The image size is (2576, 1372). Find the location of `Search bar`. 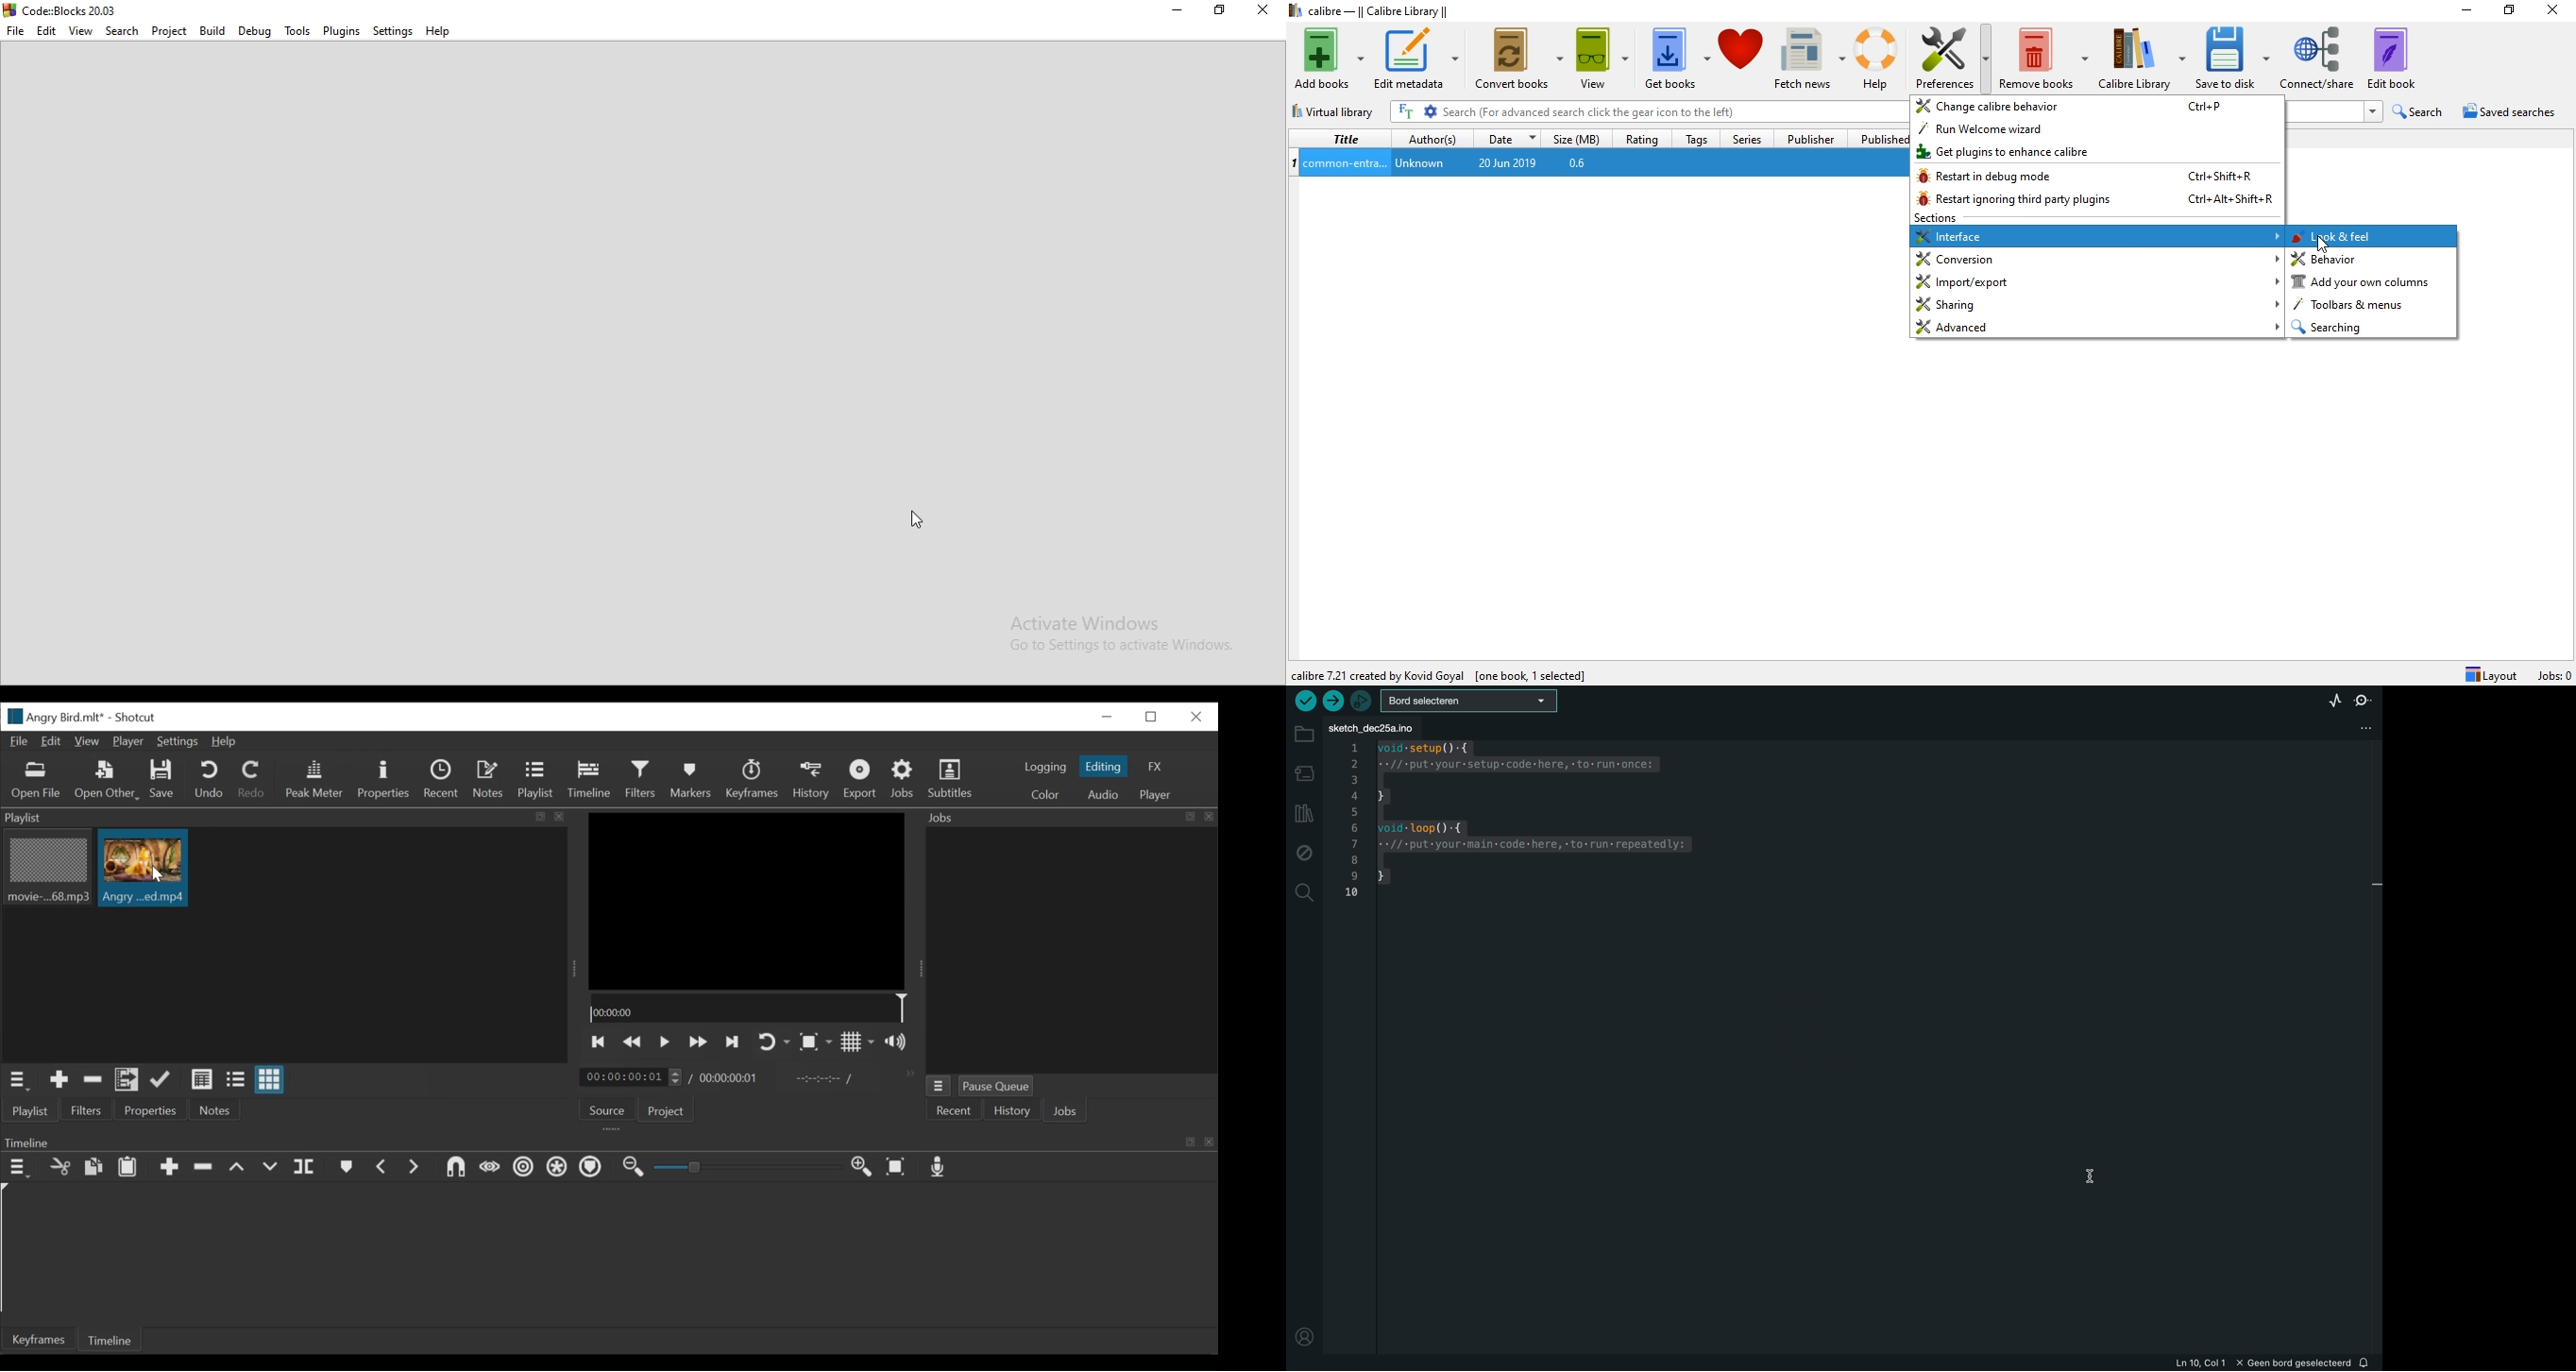

Search bar is located at coordinates (1673, 111).